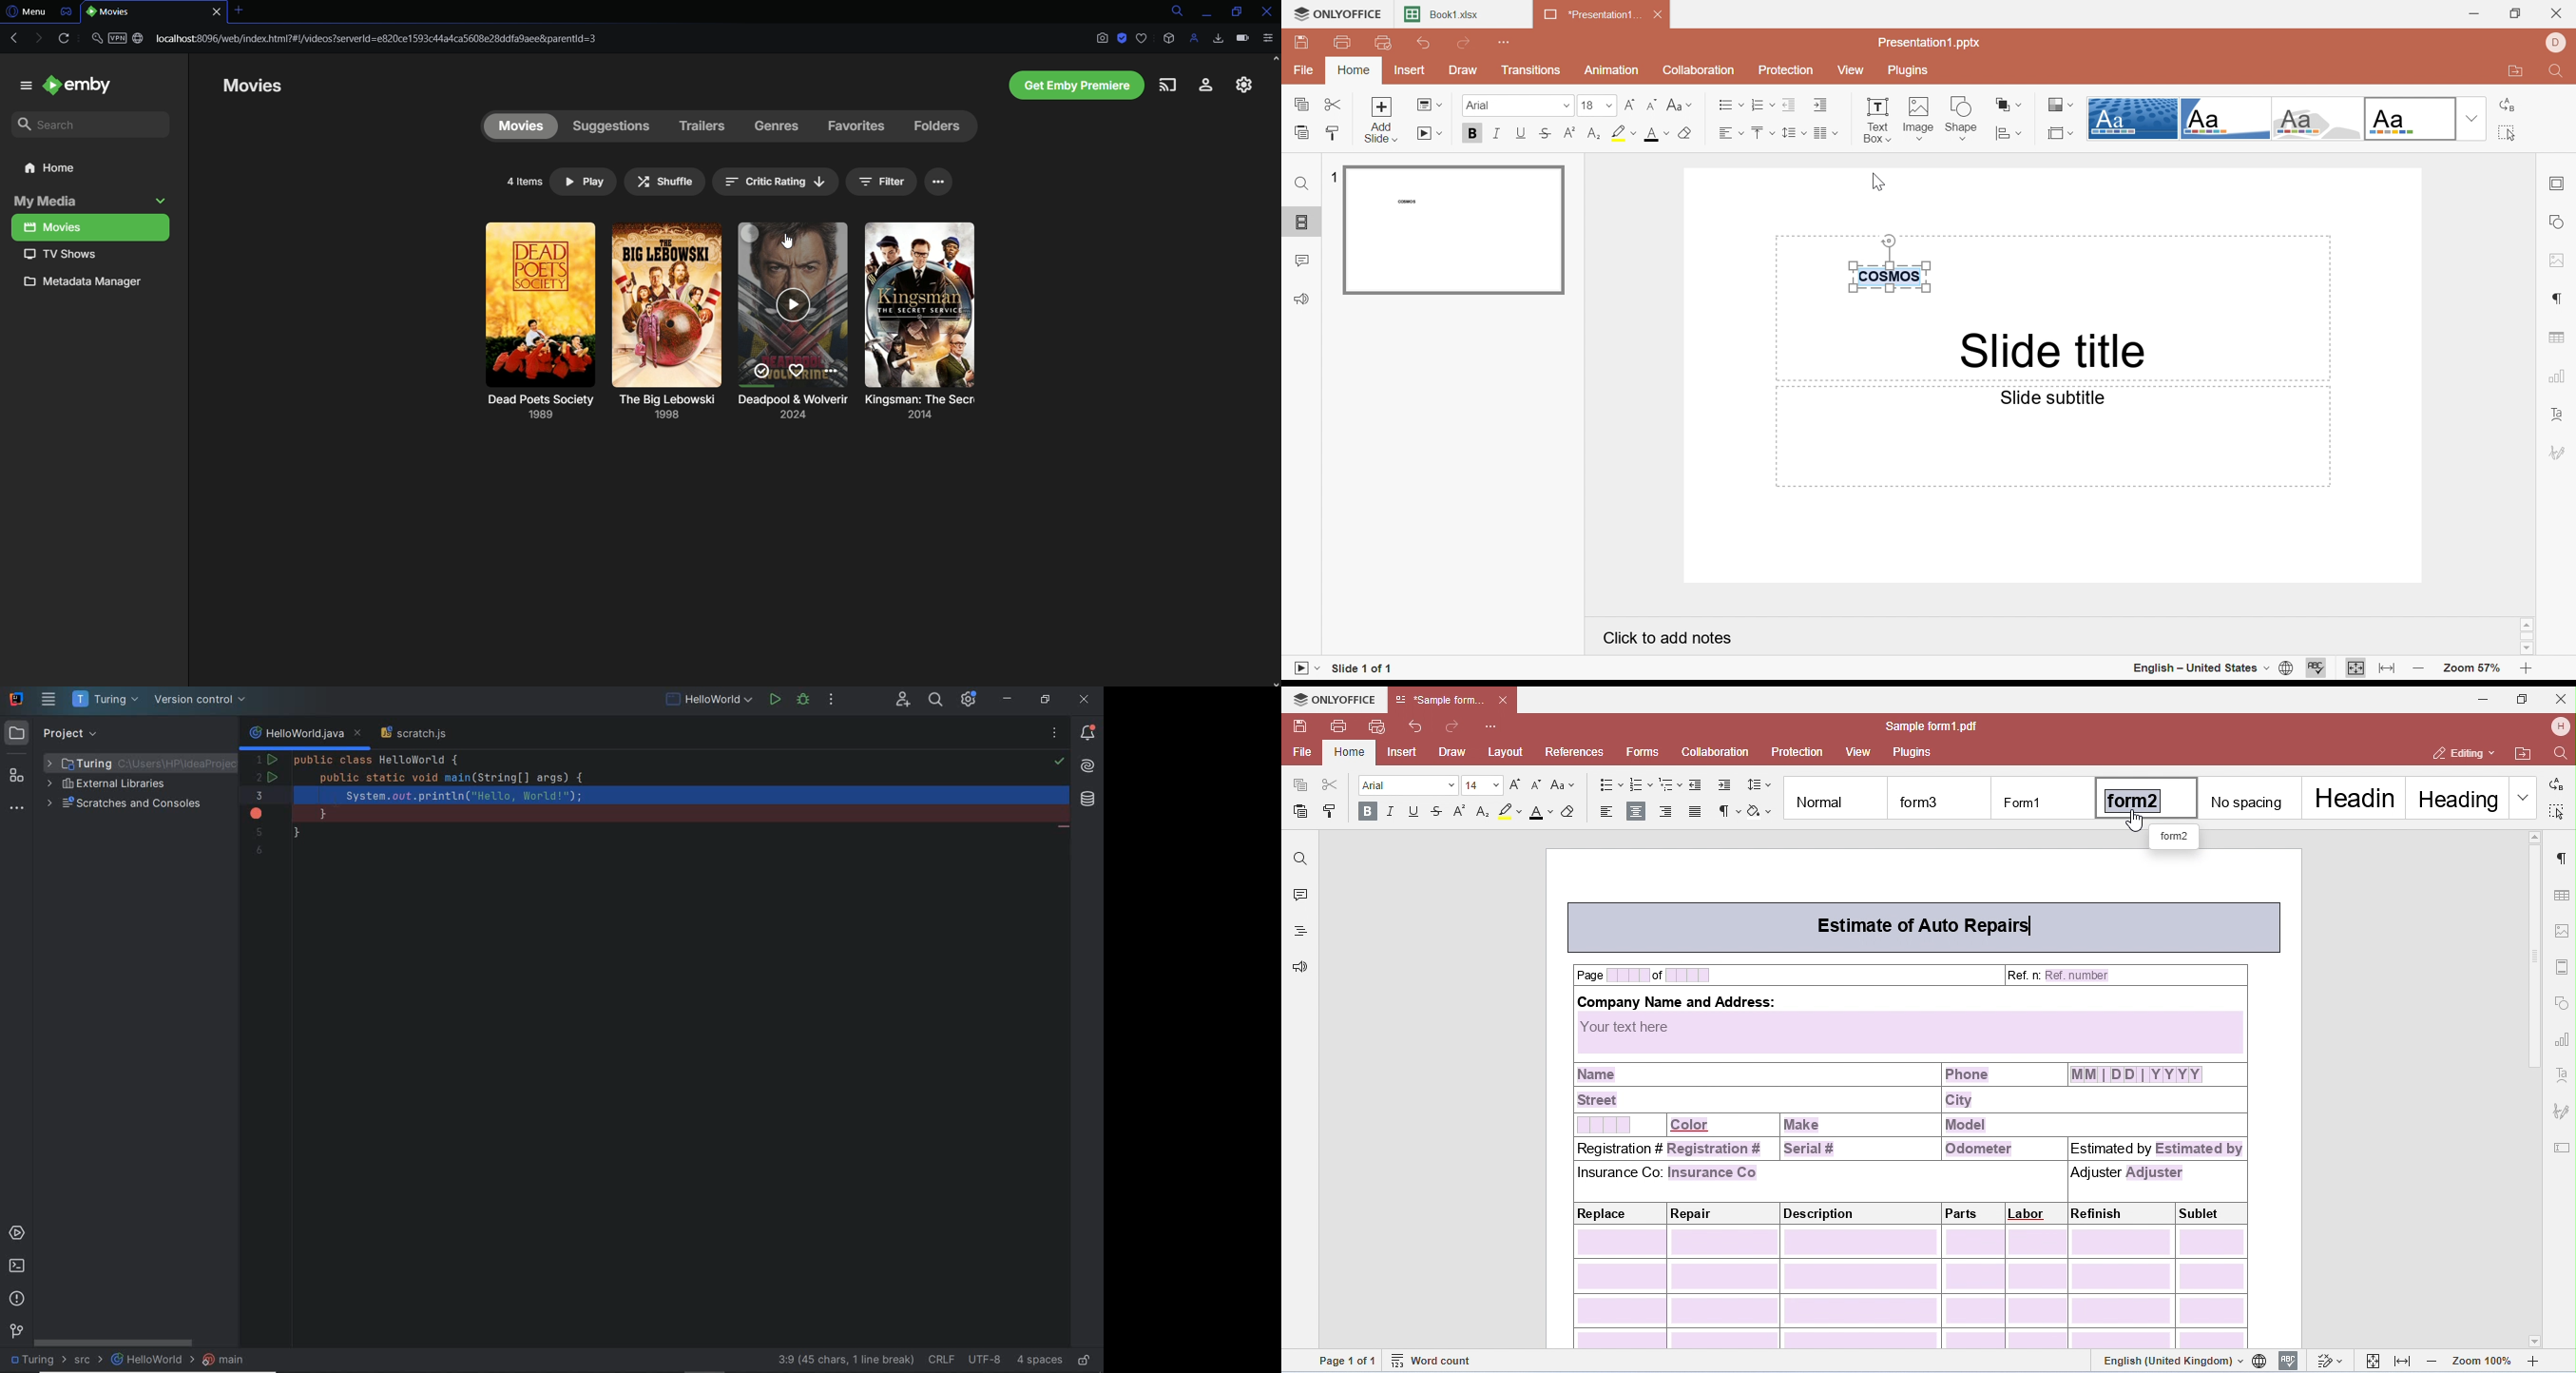  I want to click on COSMOS, so click(1888, 264).